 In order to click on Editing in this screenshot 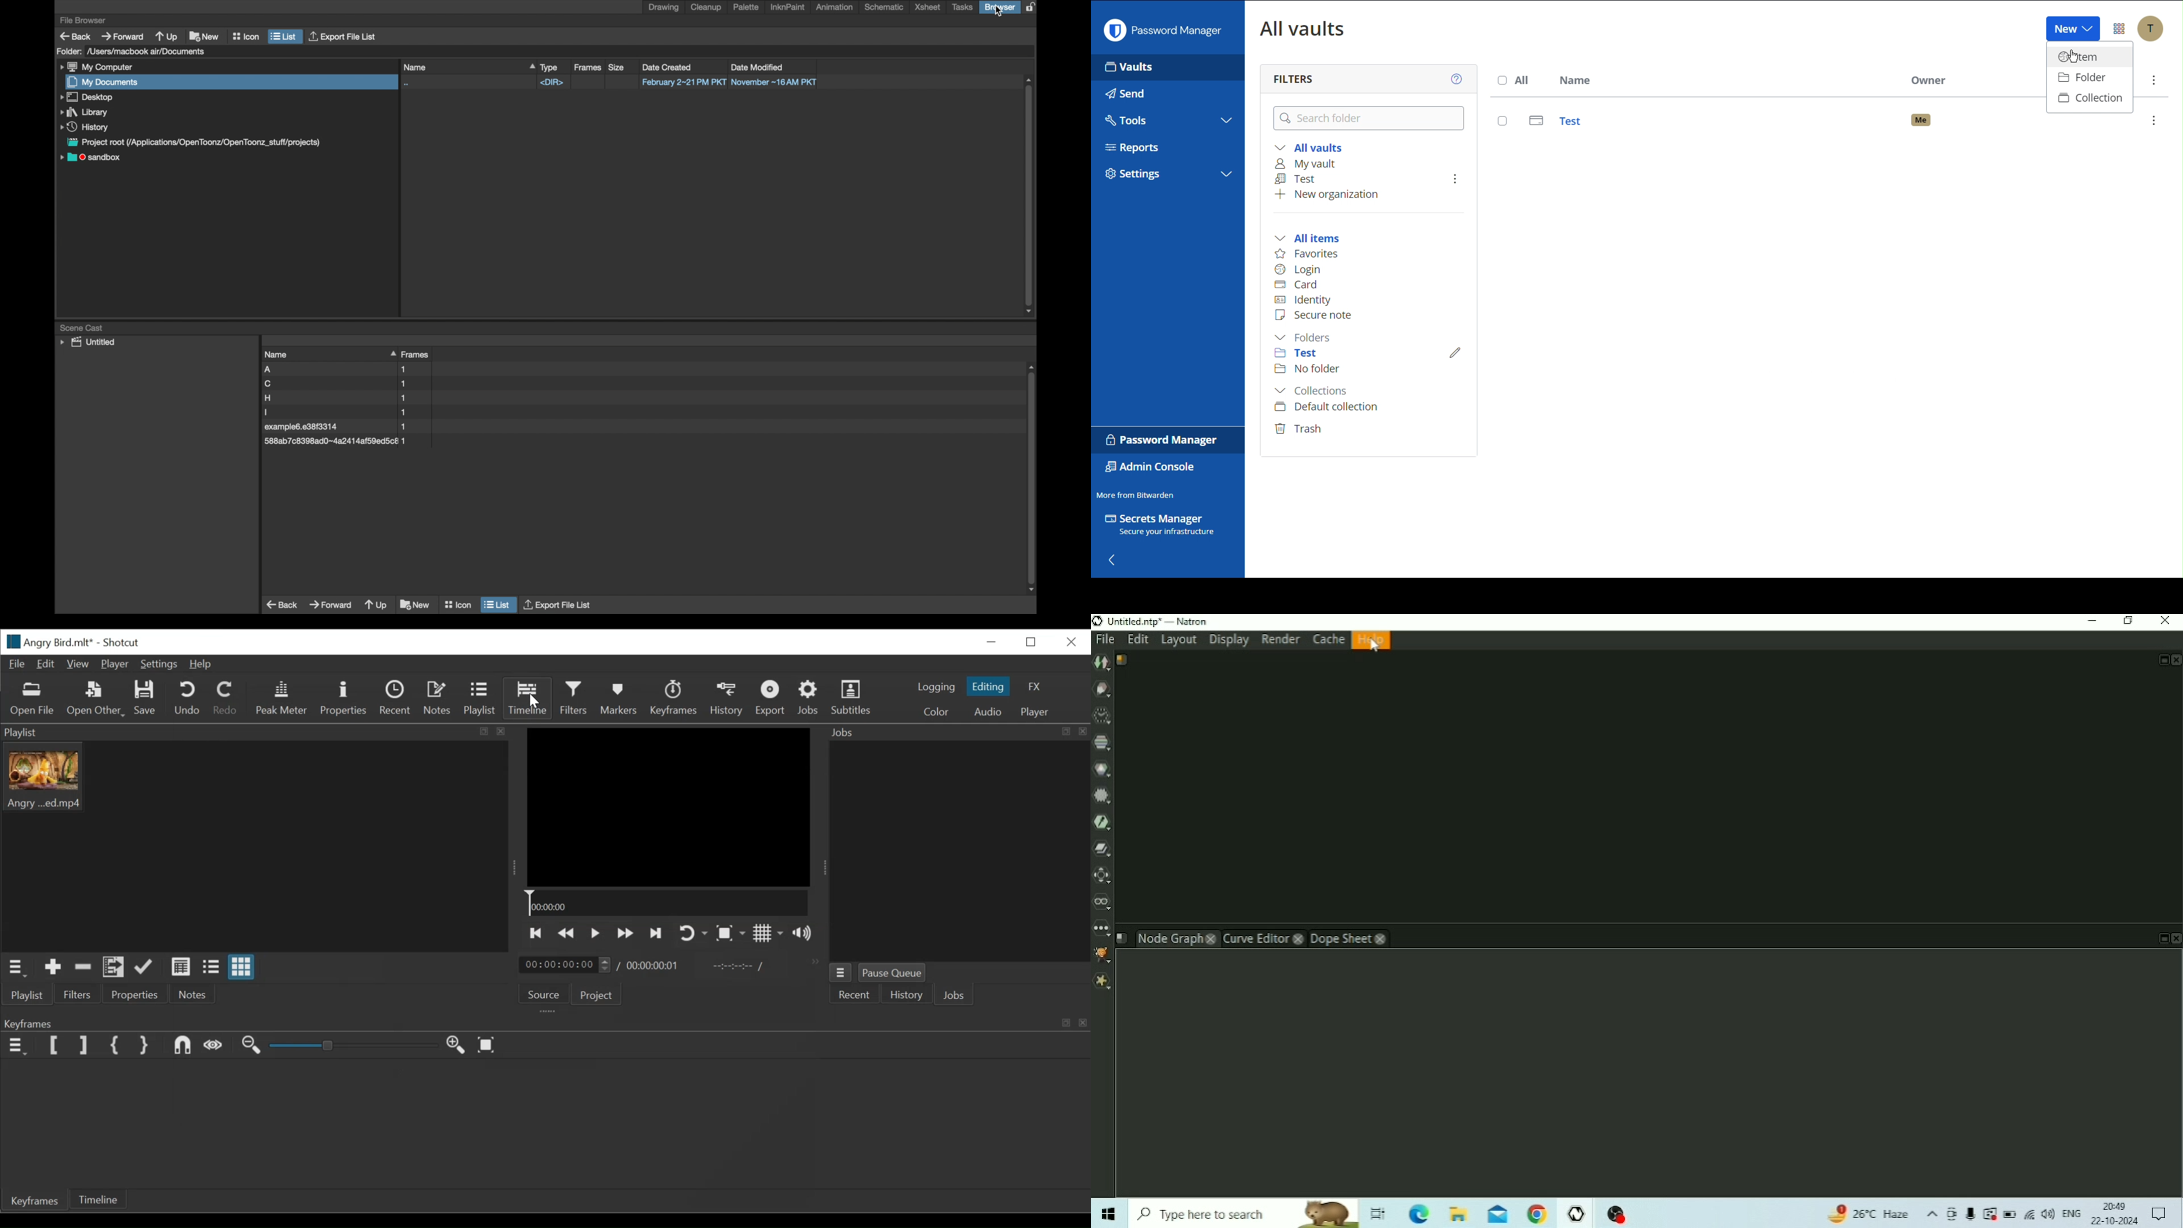, I will do `click(990, 686)`.